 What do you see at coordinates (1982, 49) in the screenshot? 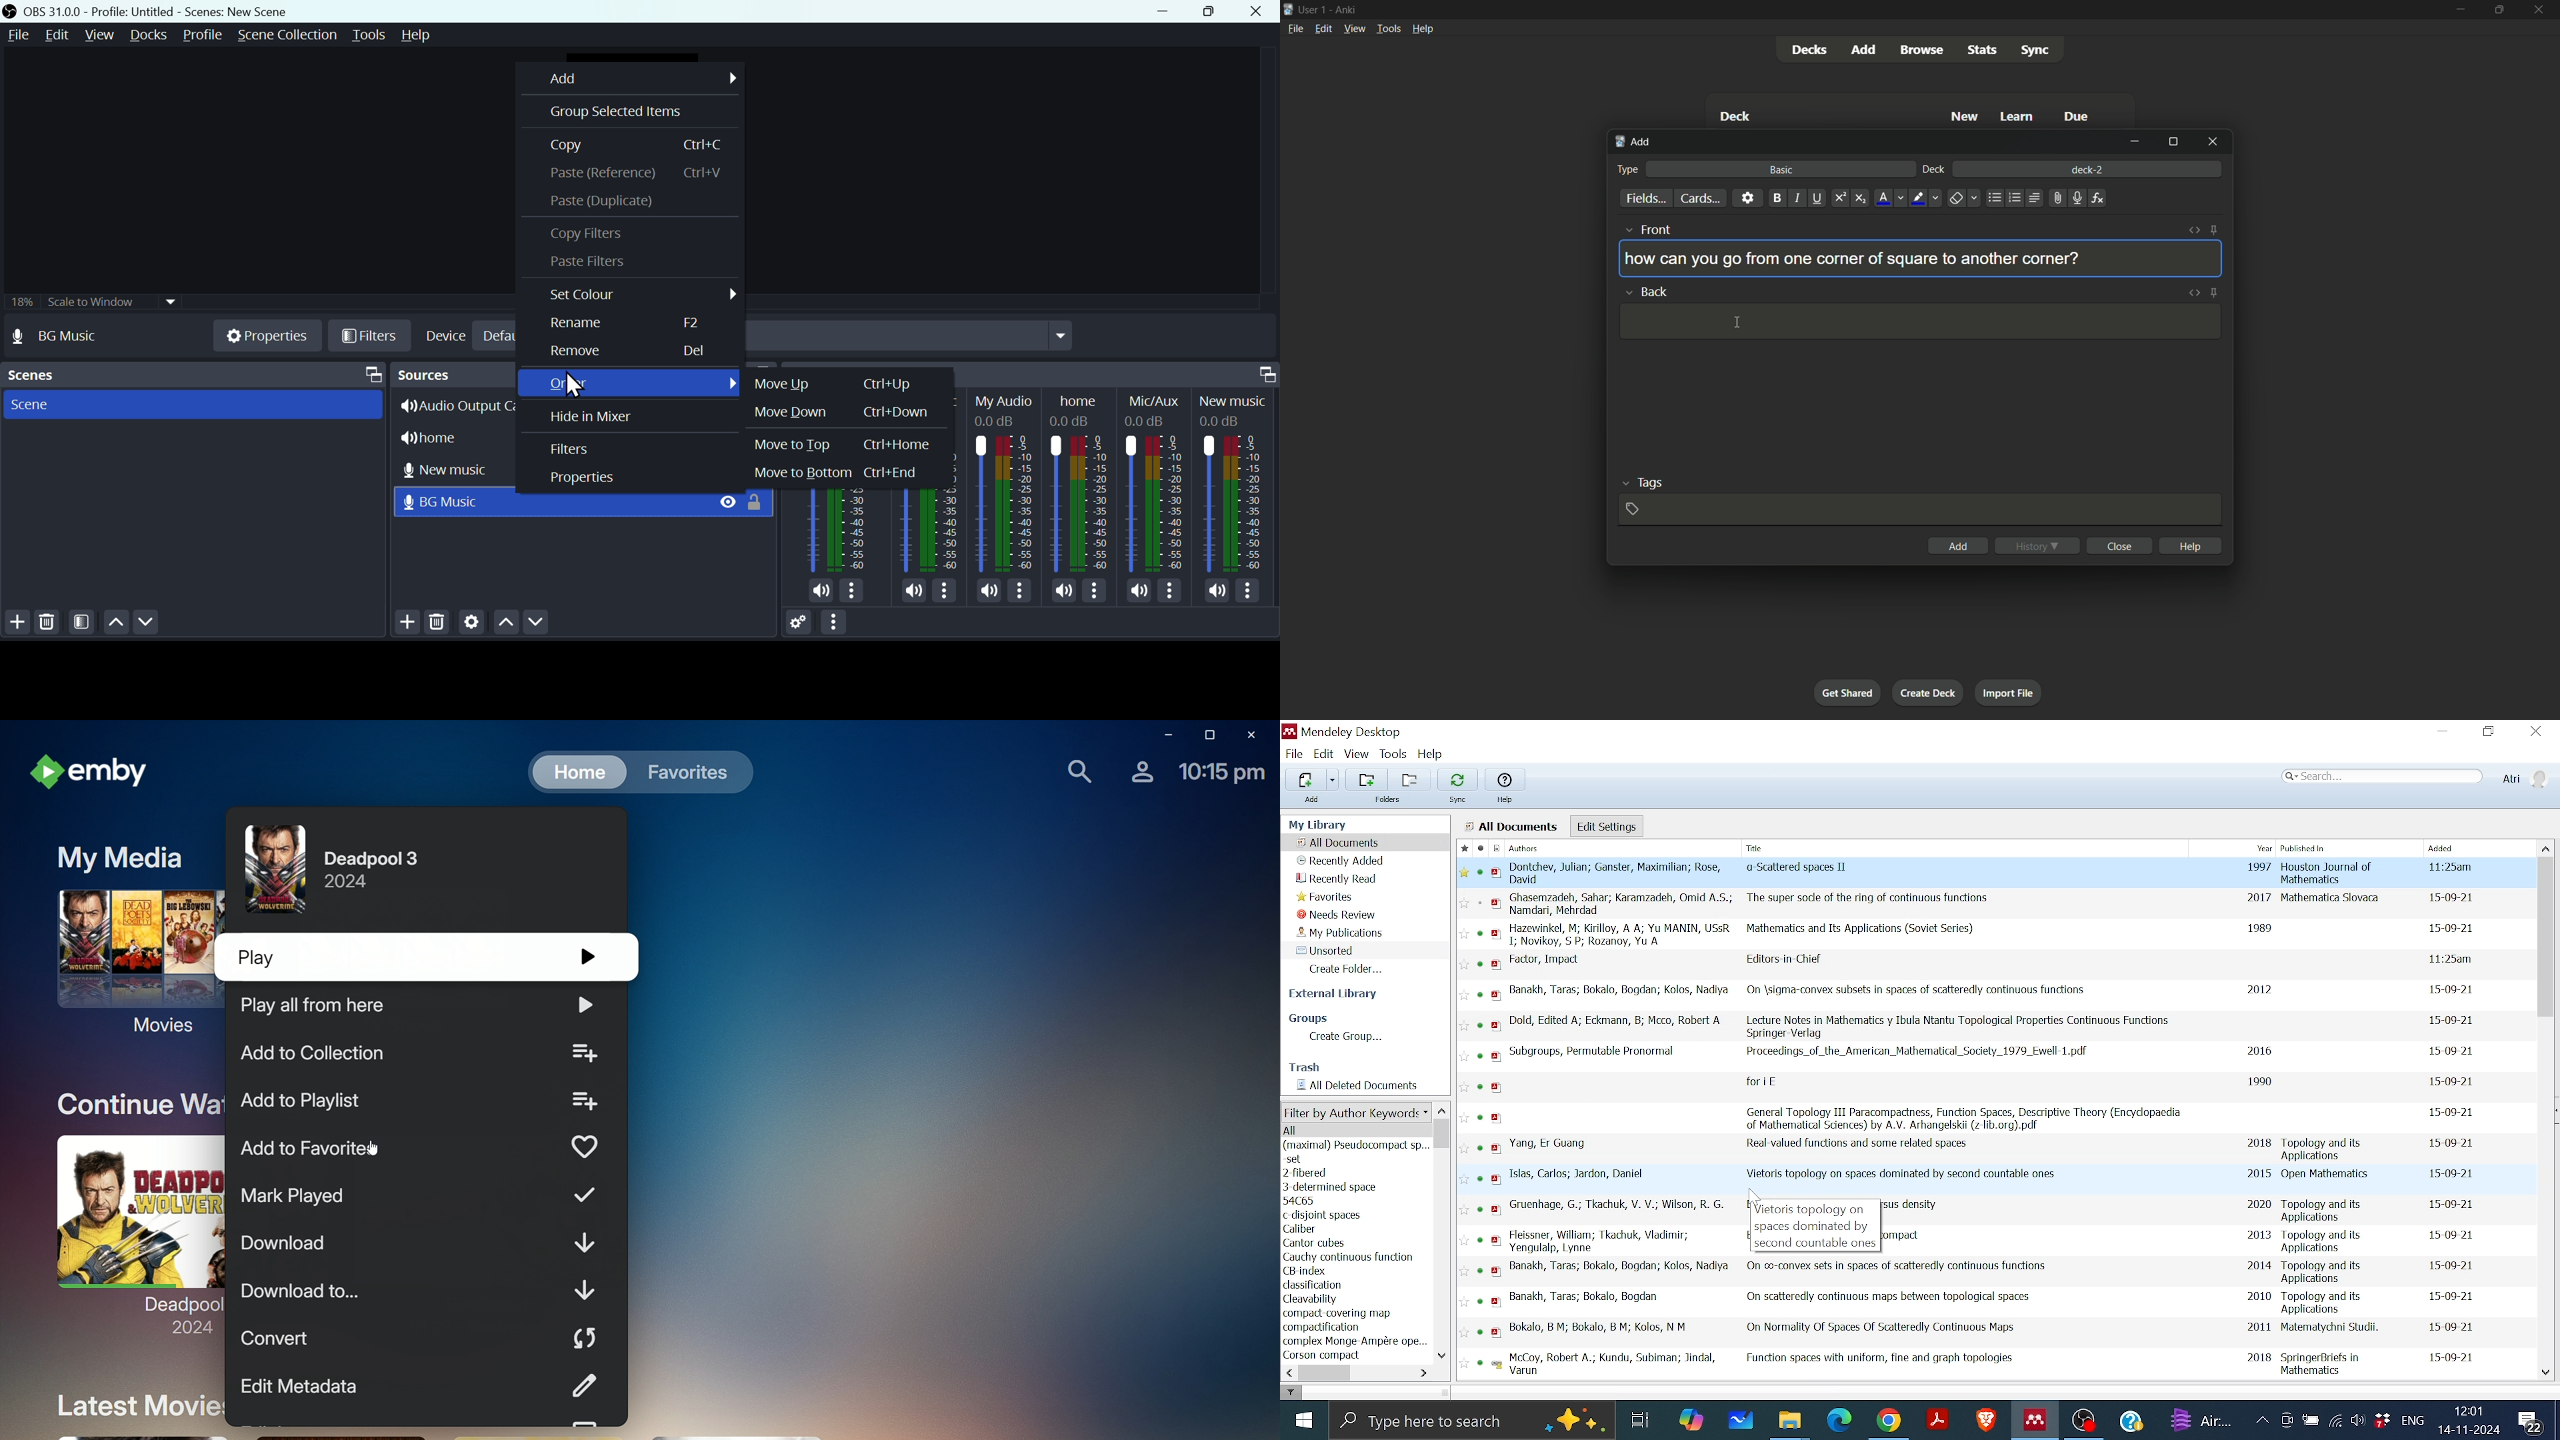
I see `stats` at bounding box center [1982, 49].